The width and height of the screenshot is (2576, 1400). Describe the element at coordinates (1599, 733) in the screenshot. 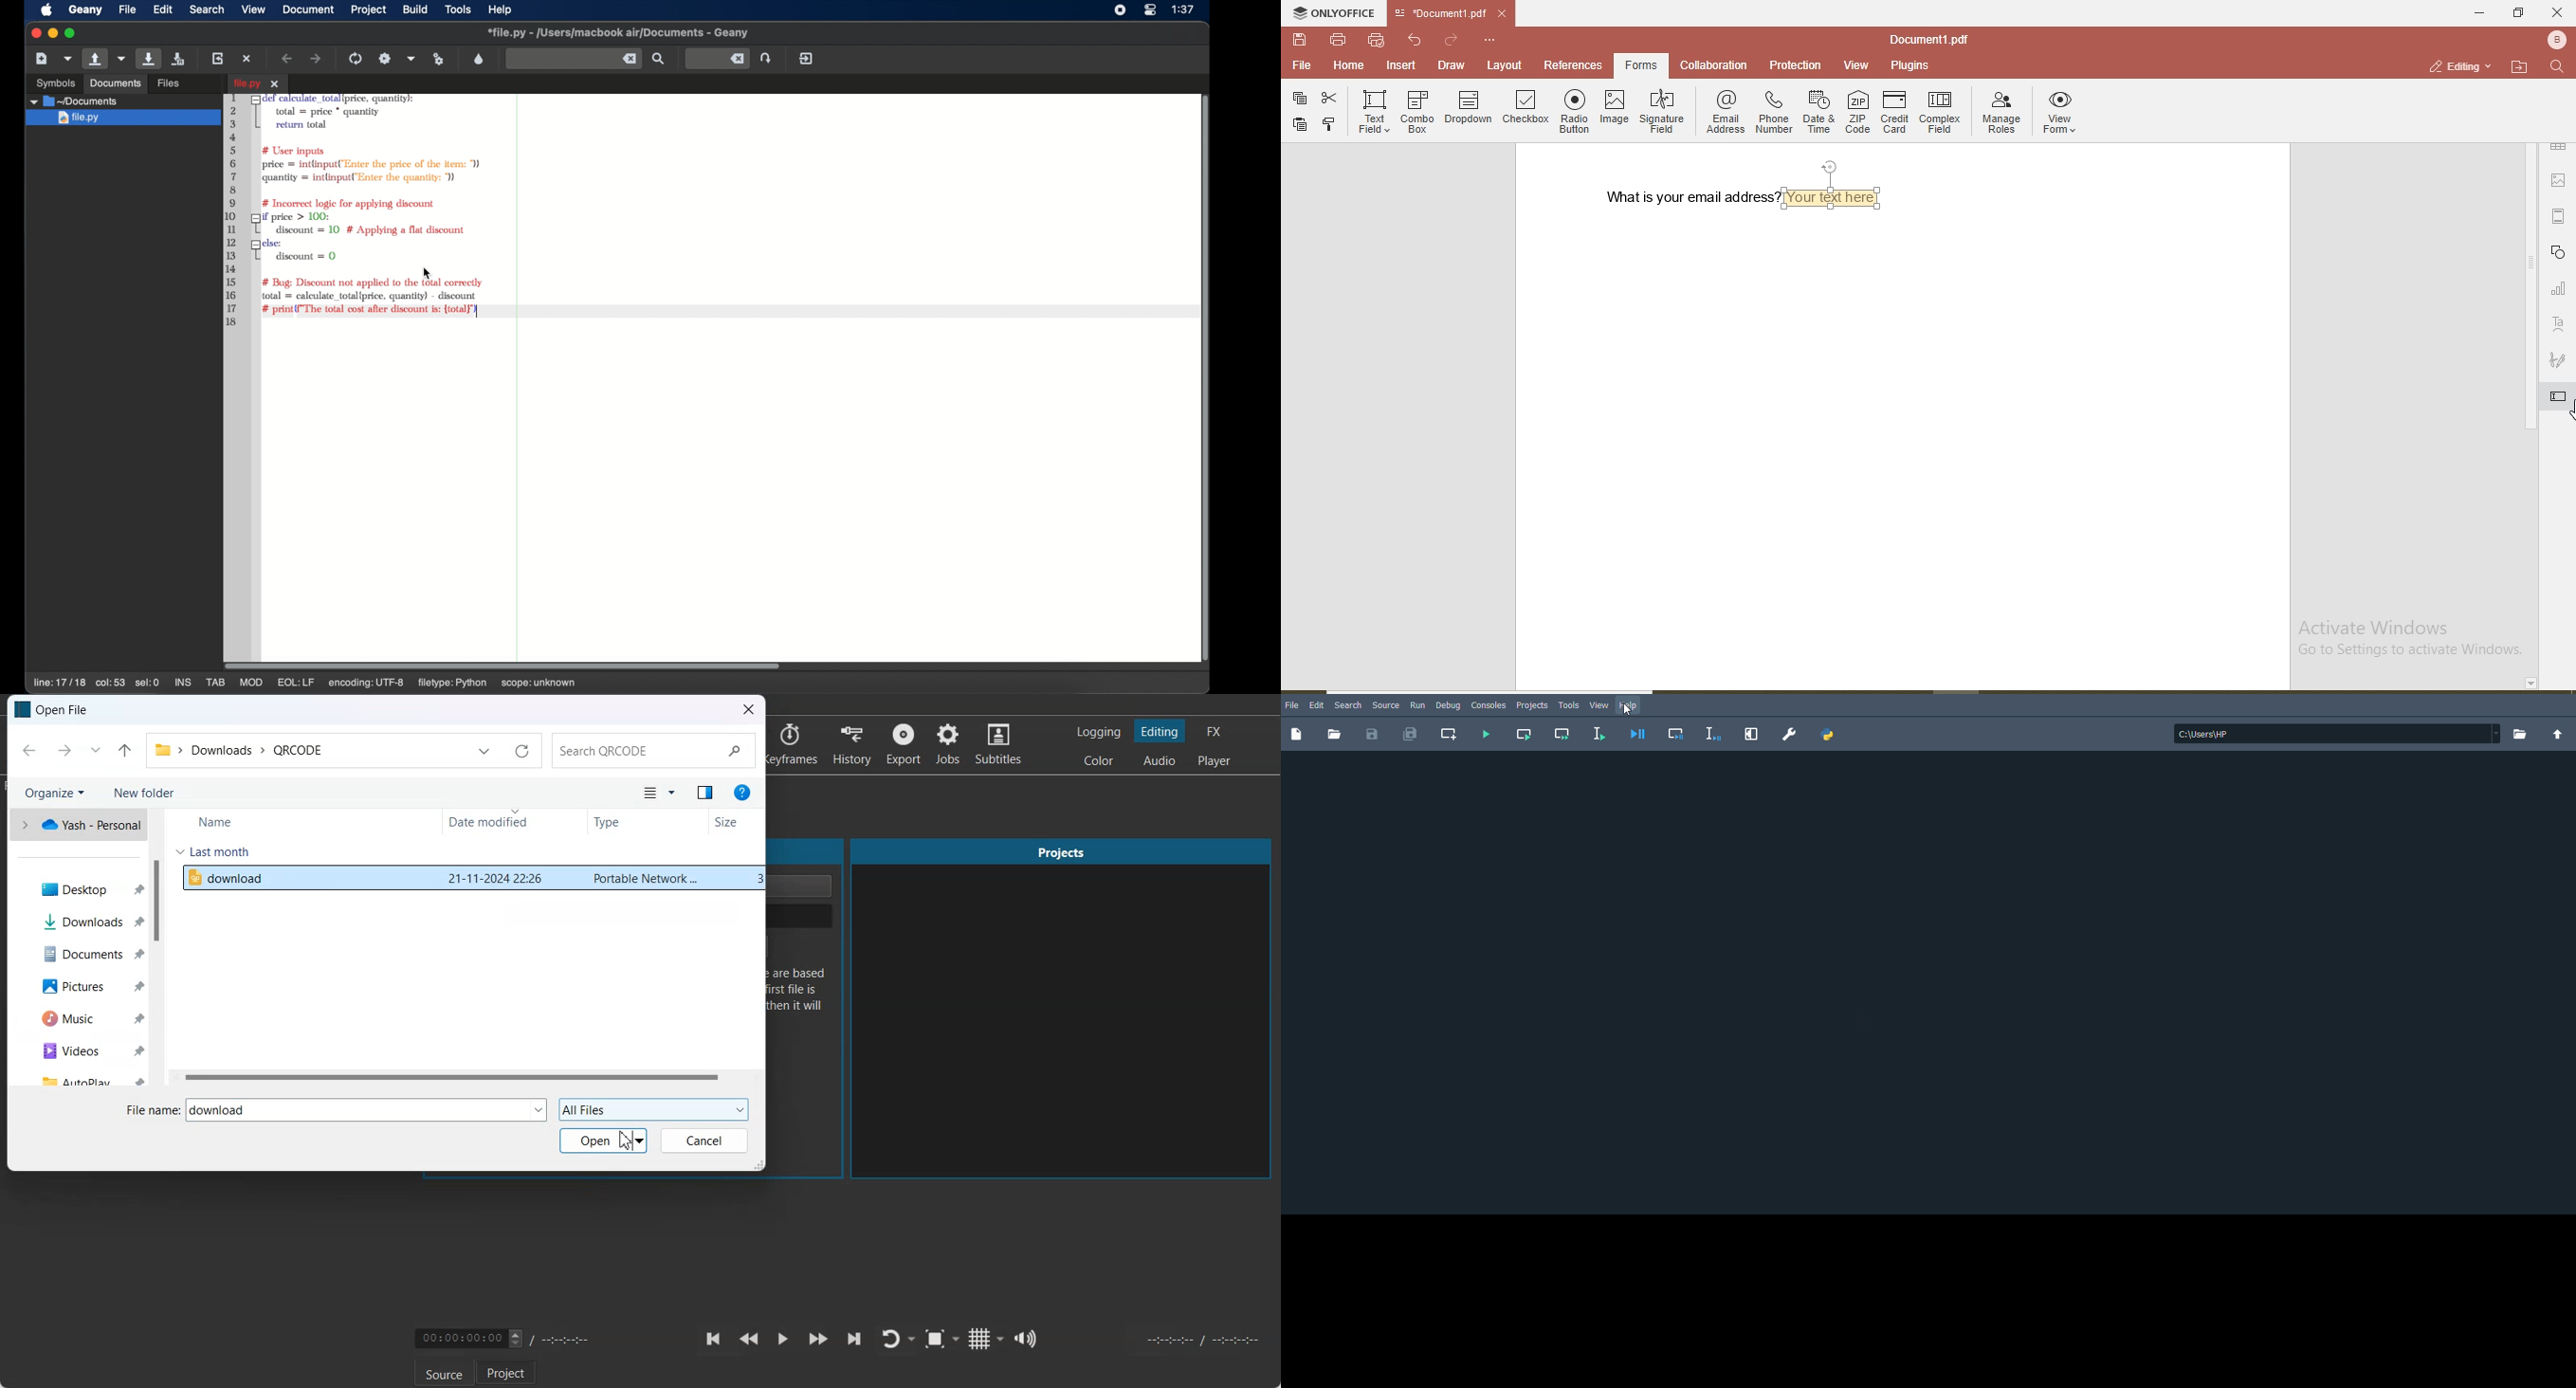

I see `Run selection or current line` at that location.